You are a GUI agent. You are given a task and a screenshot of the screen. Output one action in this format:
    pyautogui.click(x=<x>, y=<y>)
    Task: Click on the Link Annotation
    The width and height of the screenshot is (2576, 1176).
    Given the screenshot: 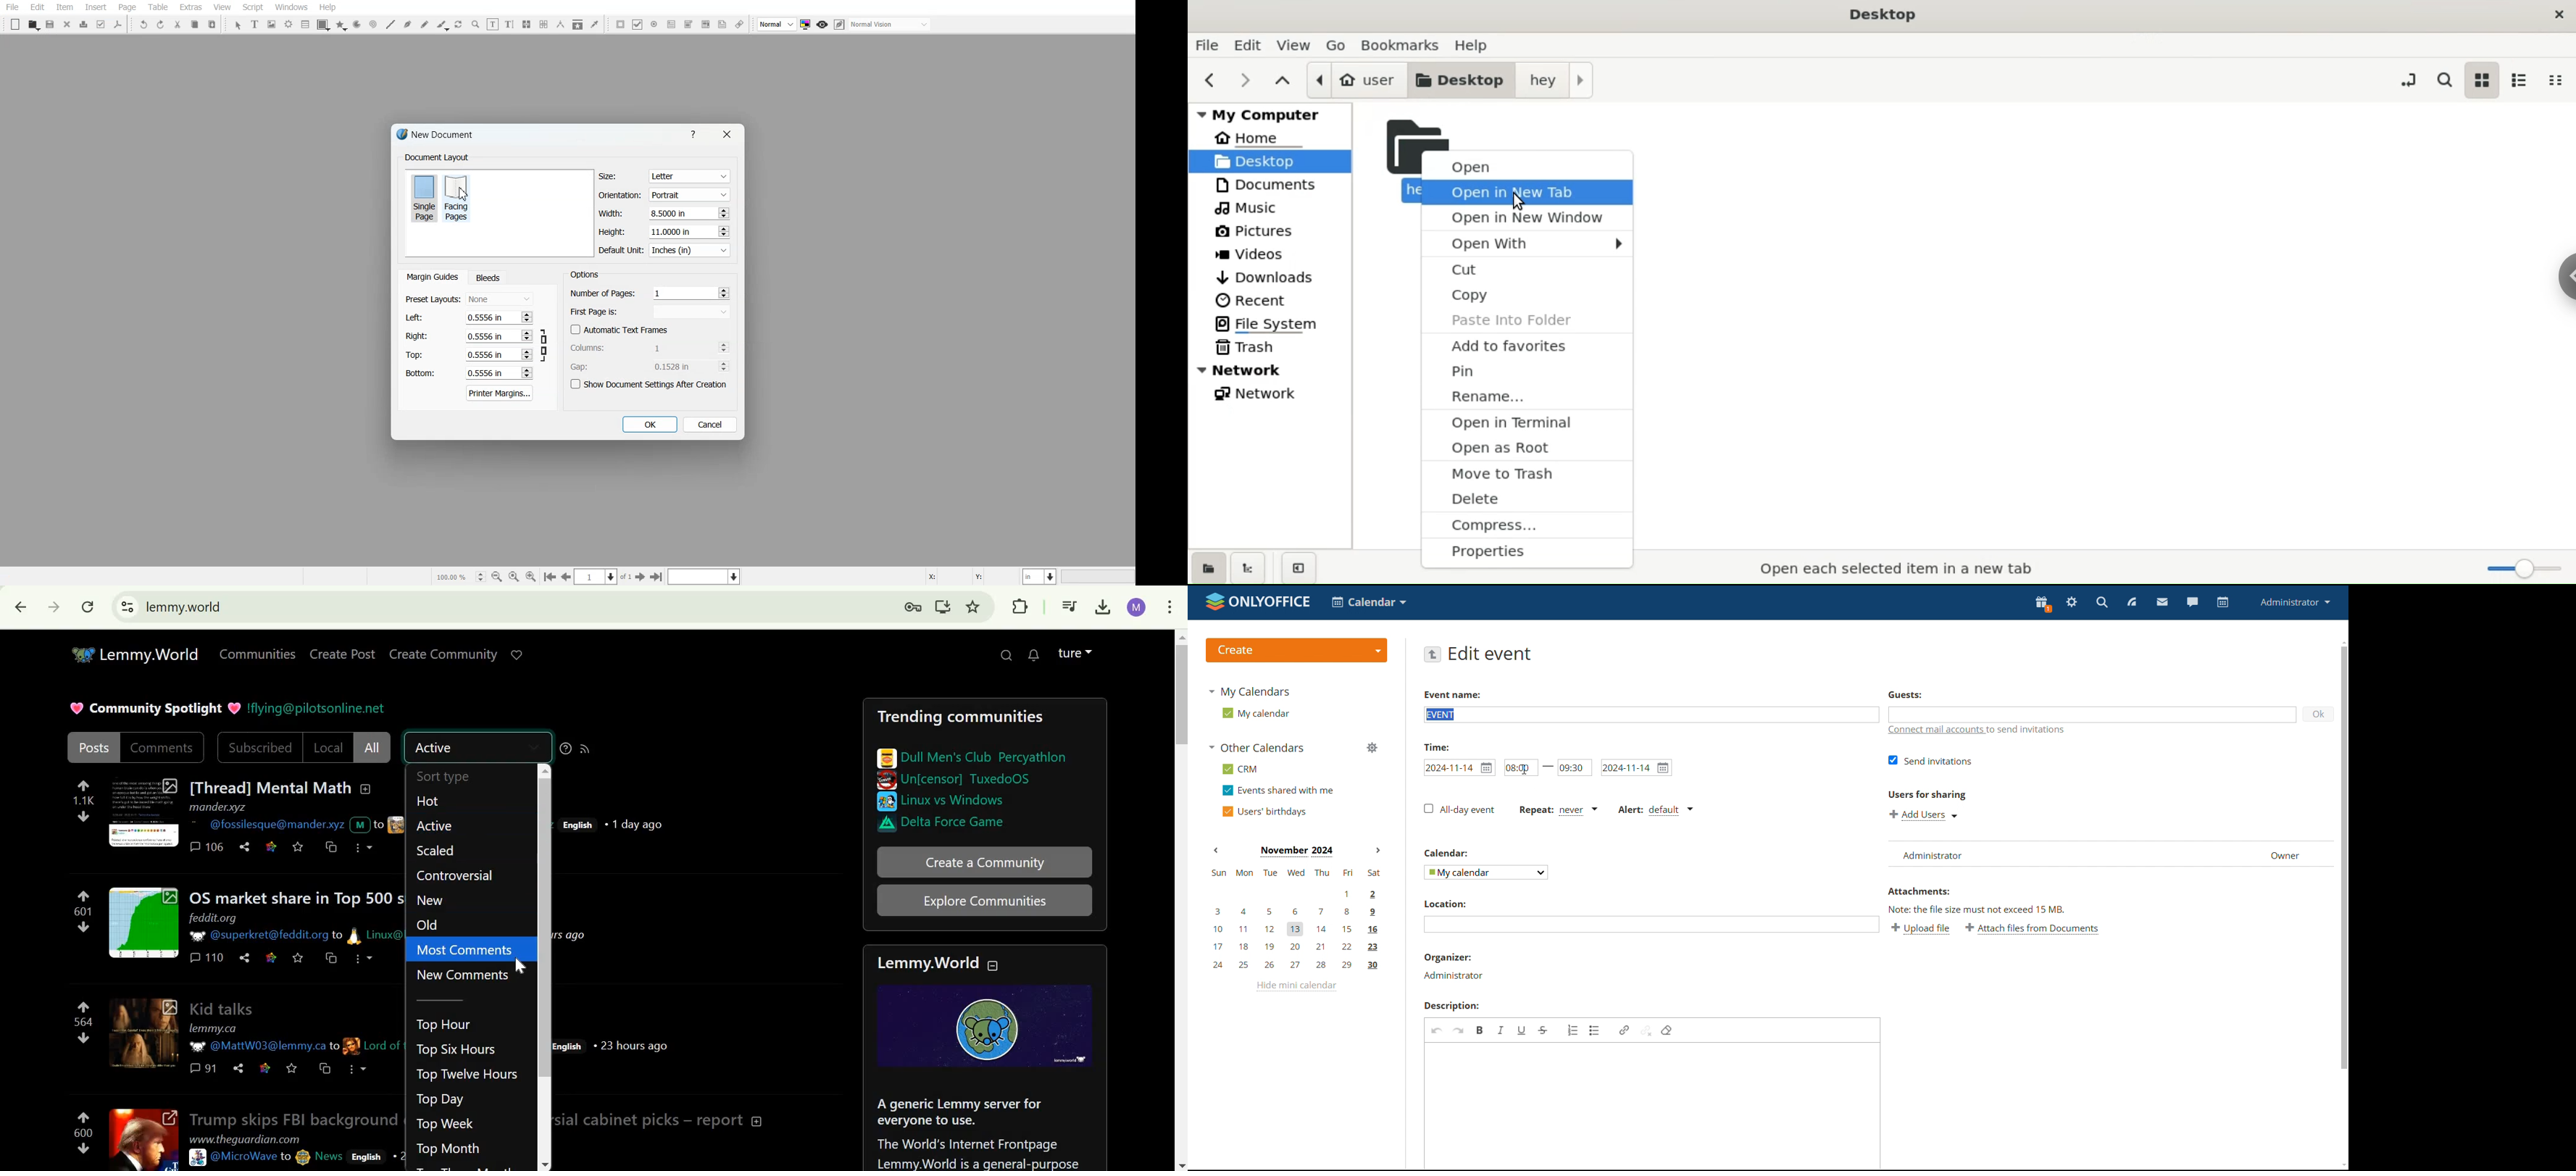 What is the action you would take?
    pyautogui.click(x=739, y=25)
    